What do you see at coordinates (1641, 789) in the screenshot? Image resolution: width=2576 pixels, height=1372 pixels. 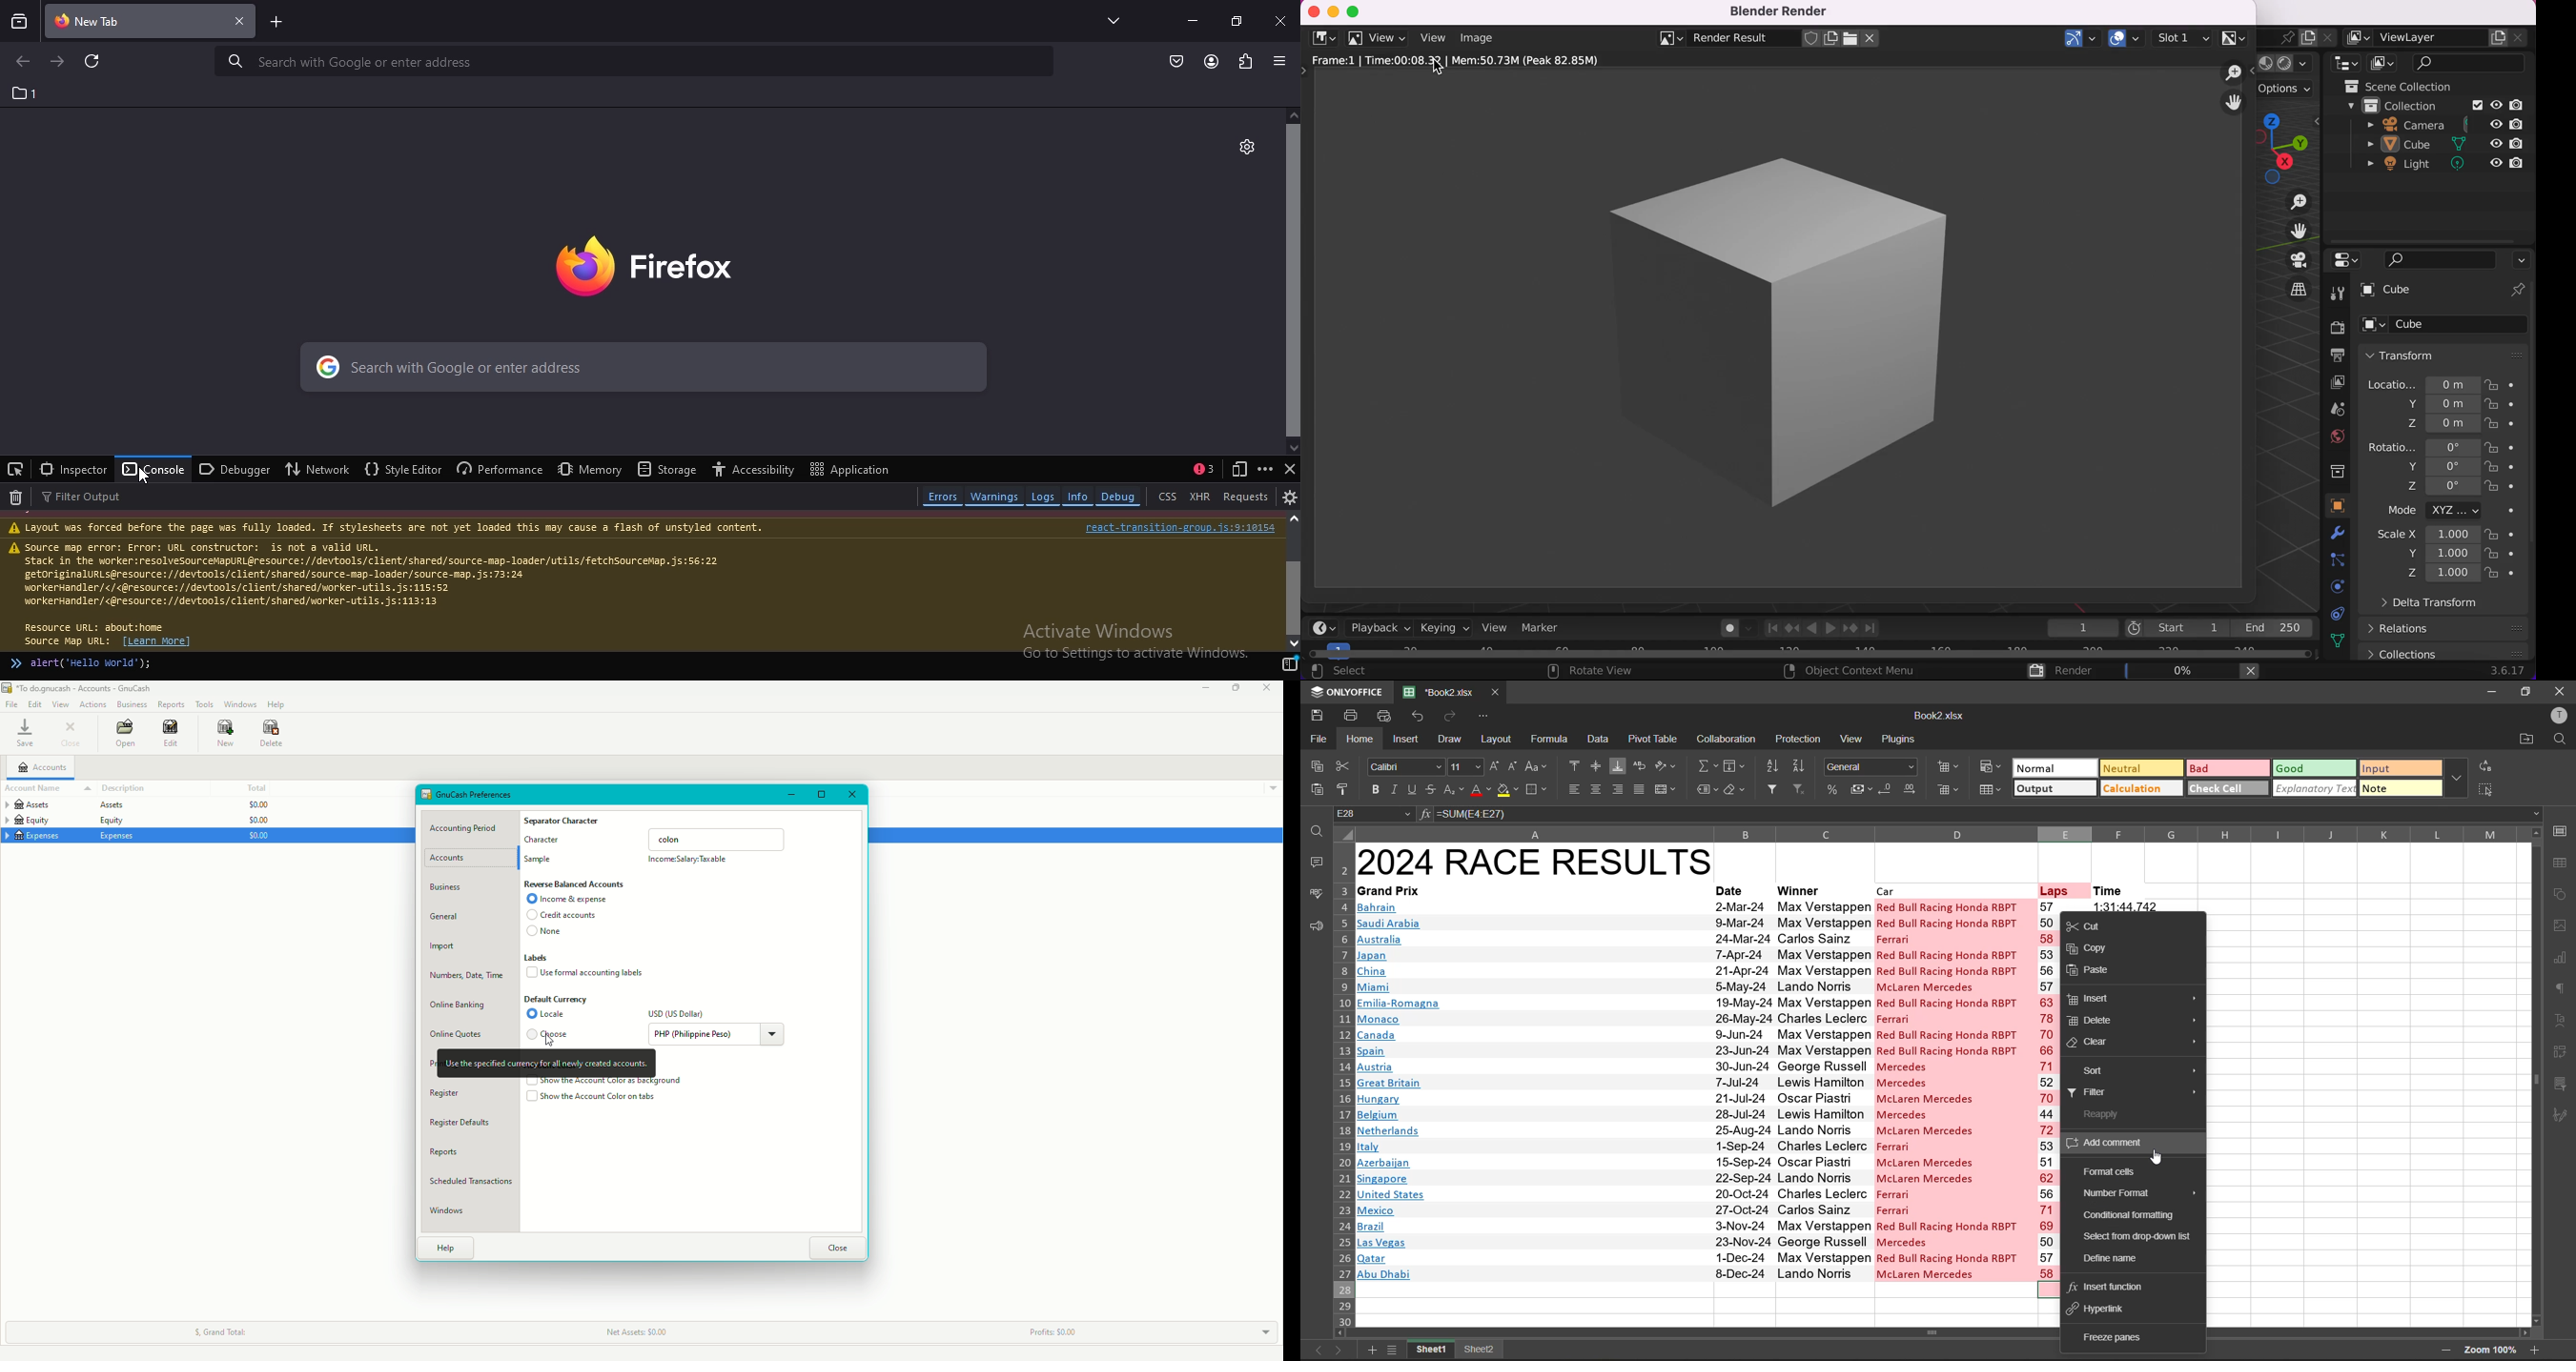 I see `justified` at bounding box center [1641, 789].